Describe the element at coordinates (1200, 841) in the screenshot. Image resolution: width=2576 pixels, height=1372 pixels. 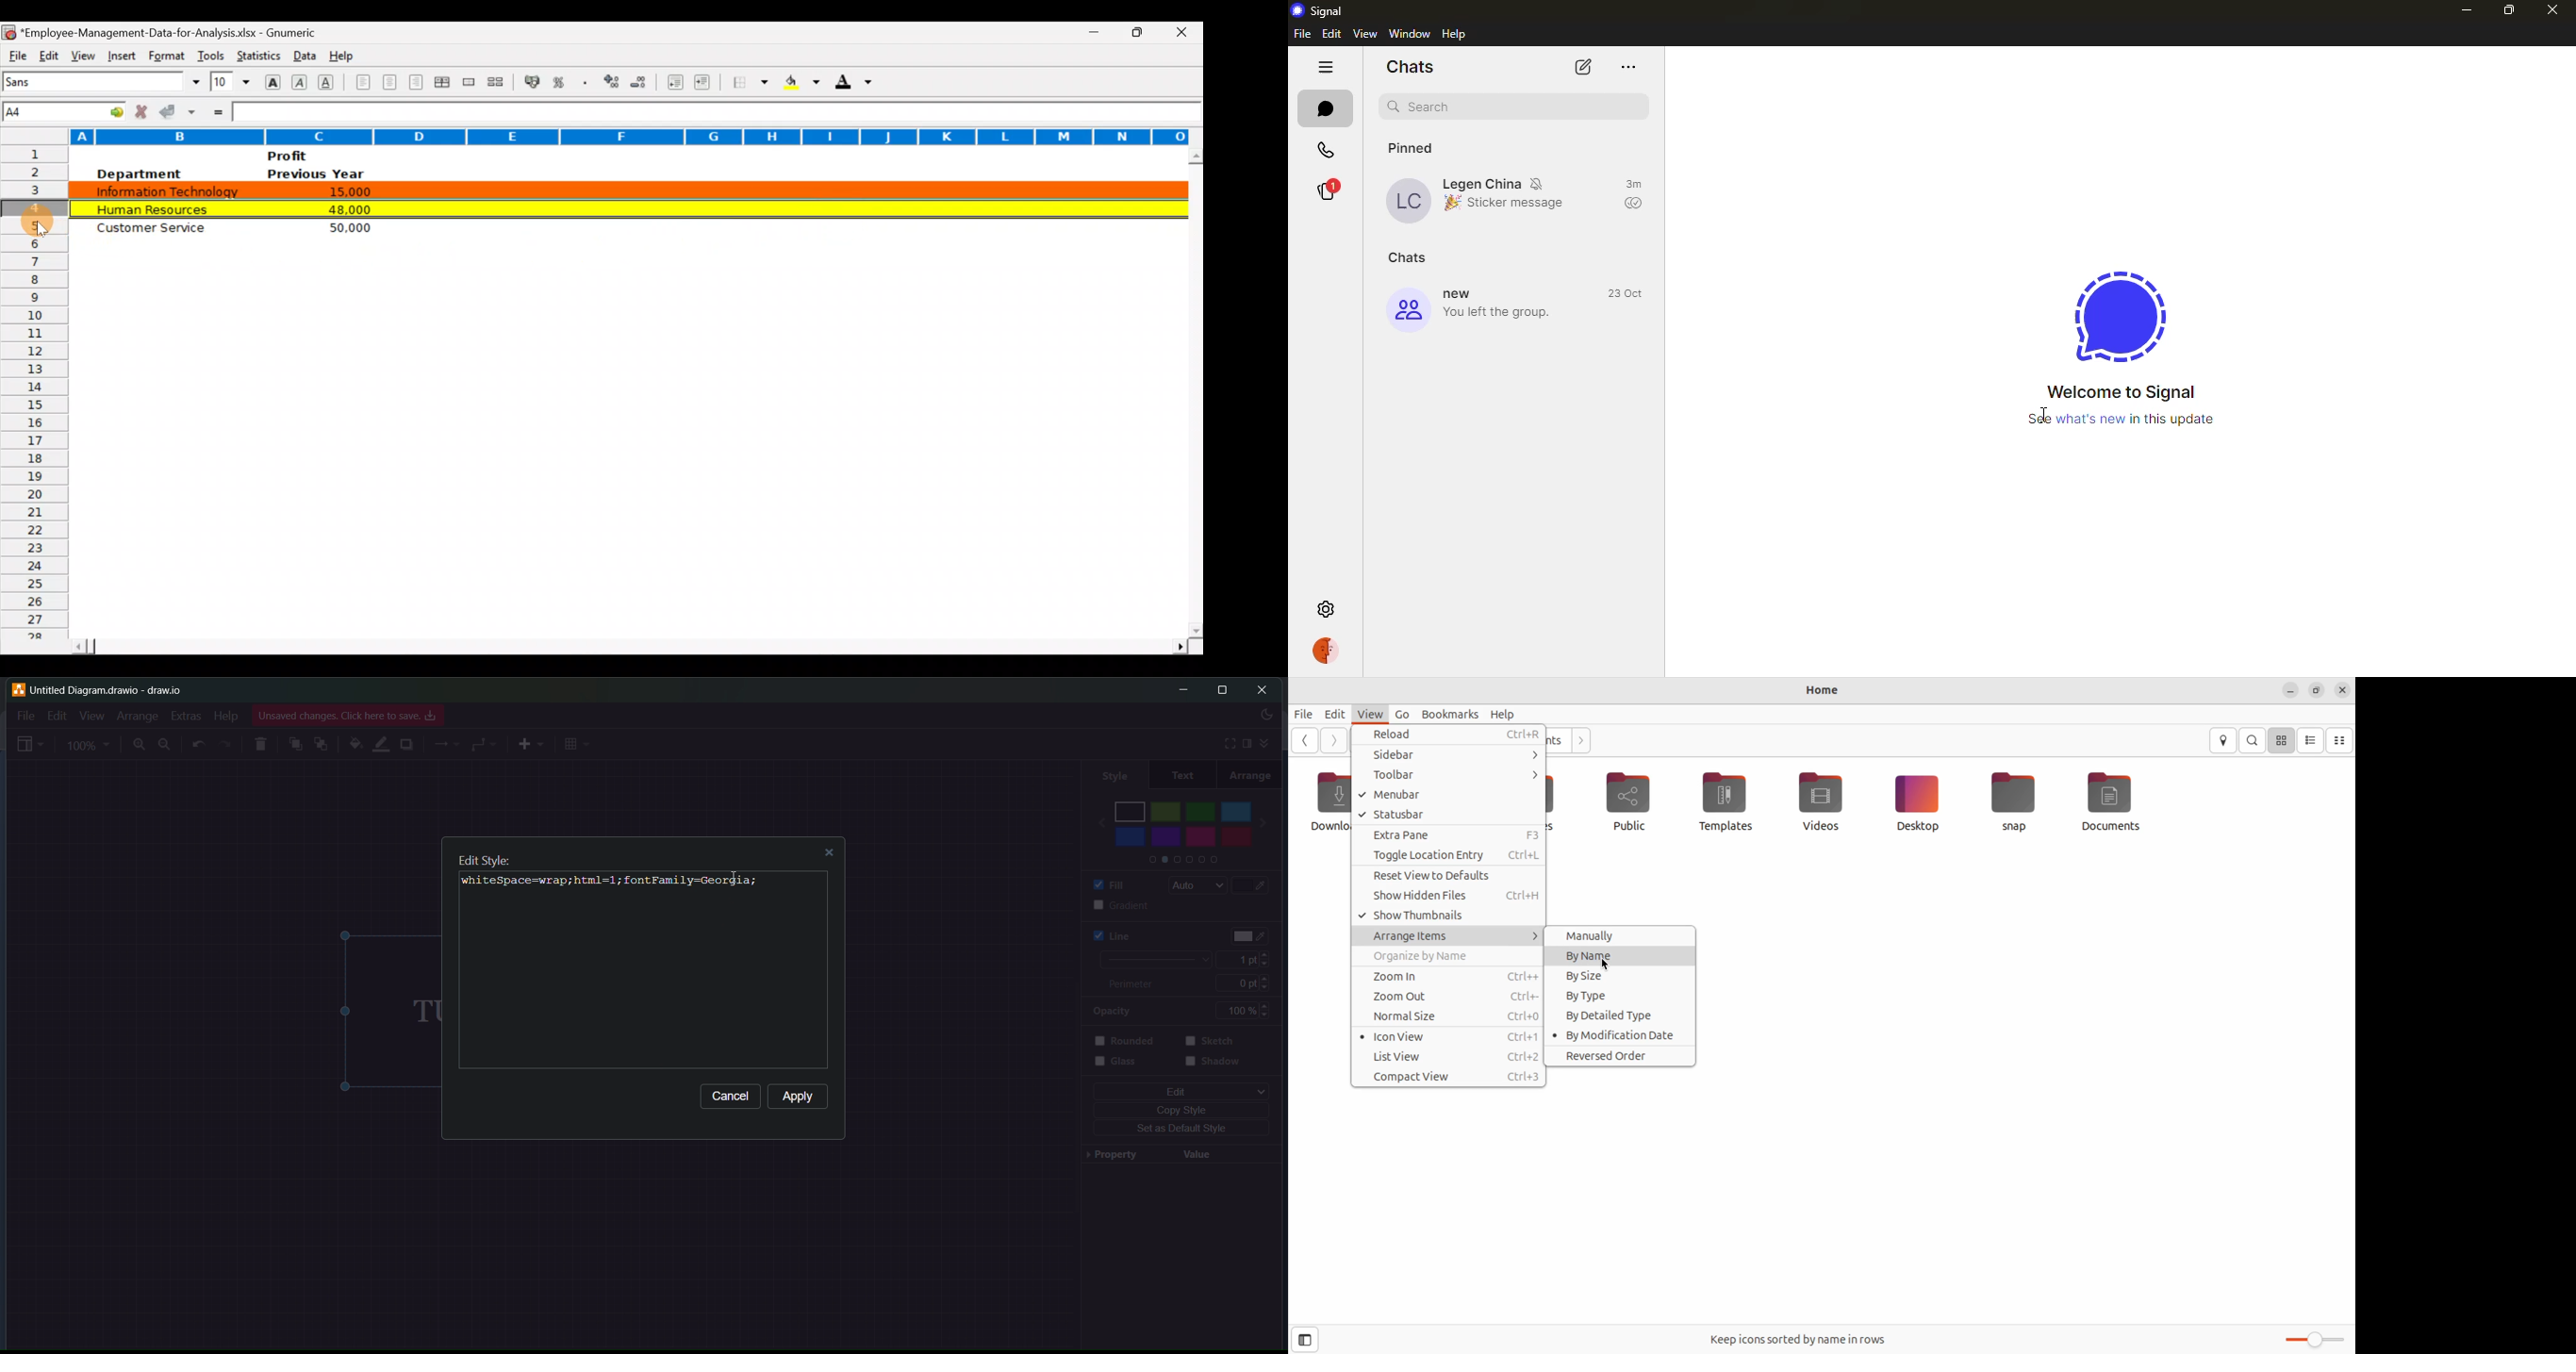
I see `pink` at that location.